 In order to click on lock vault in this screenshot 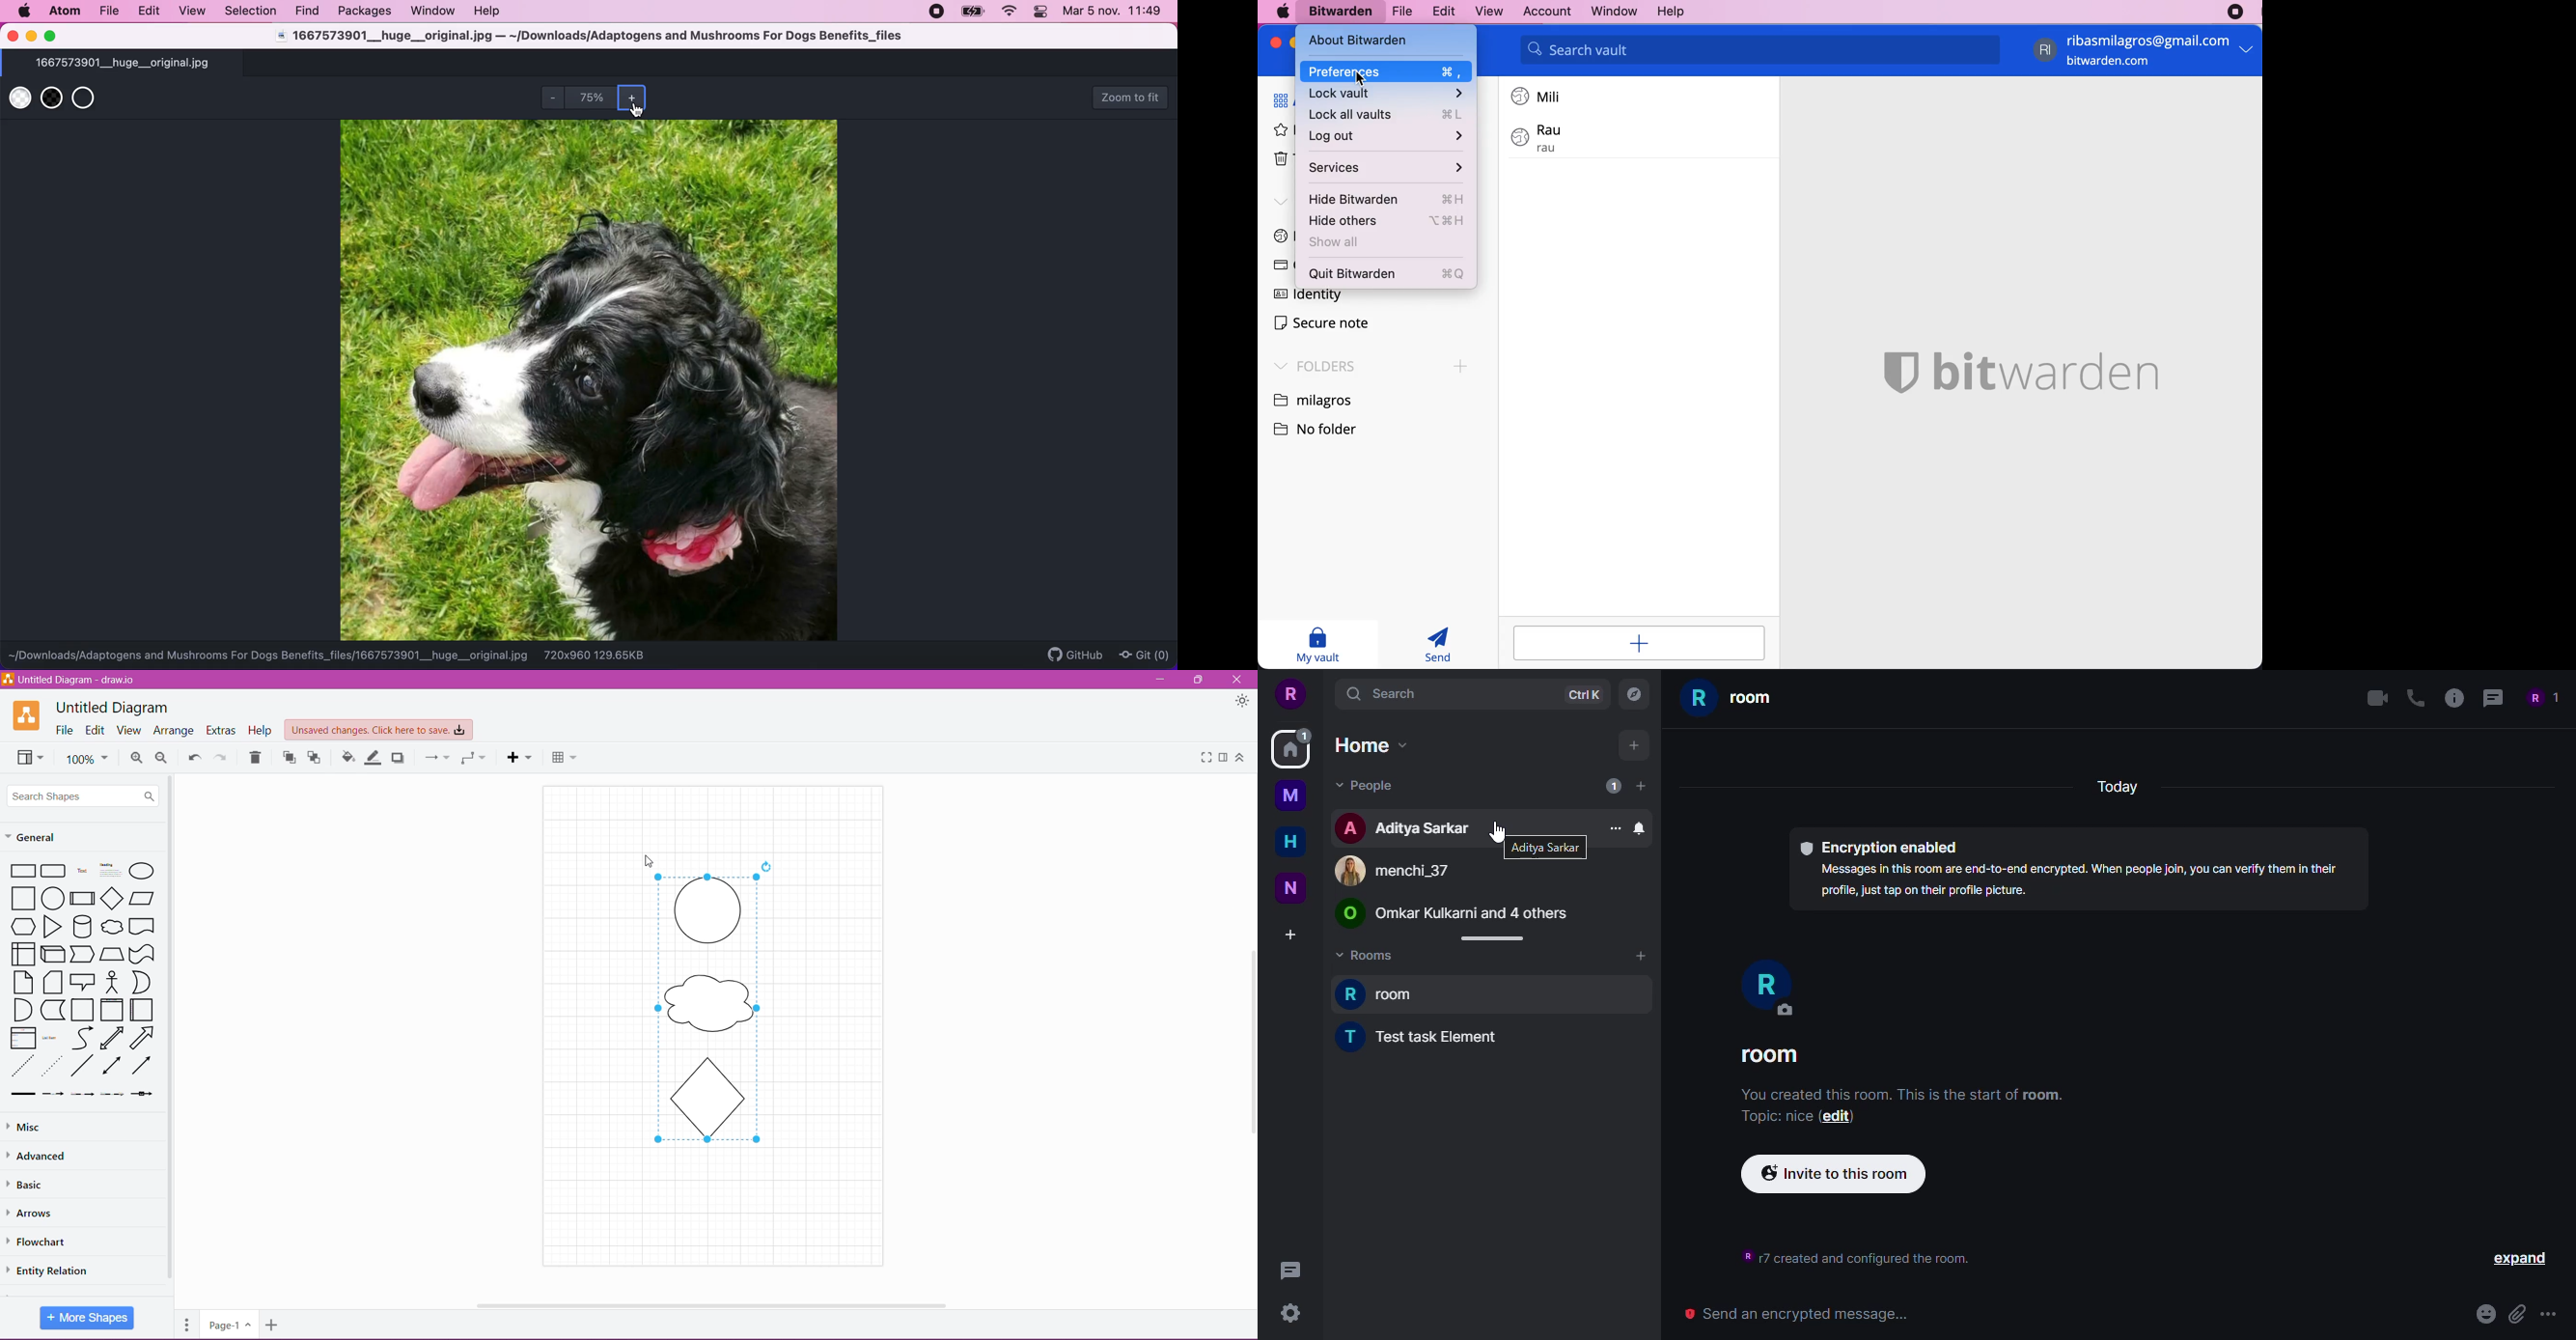, I will do `click(1389, 94)`.